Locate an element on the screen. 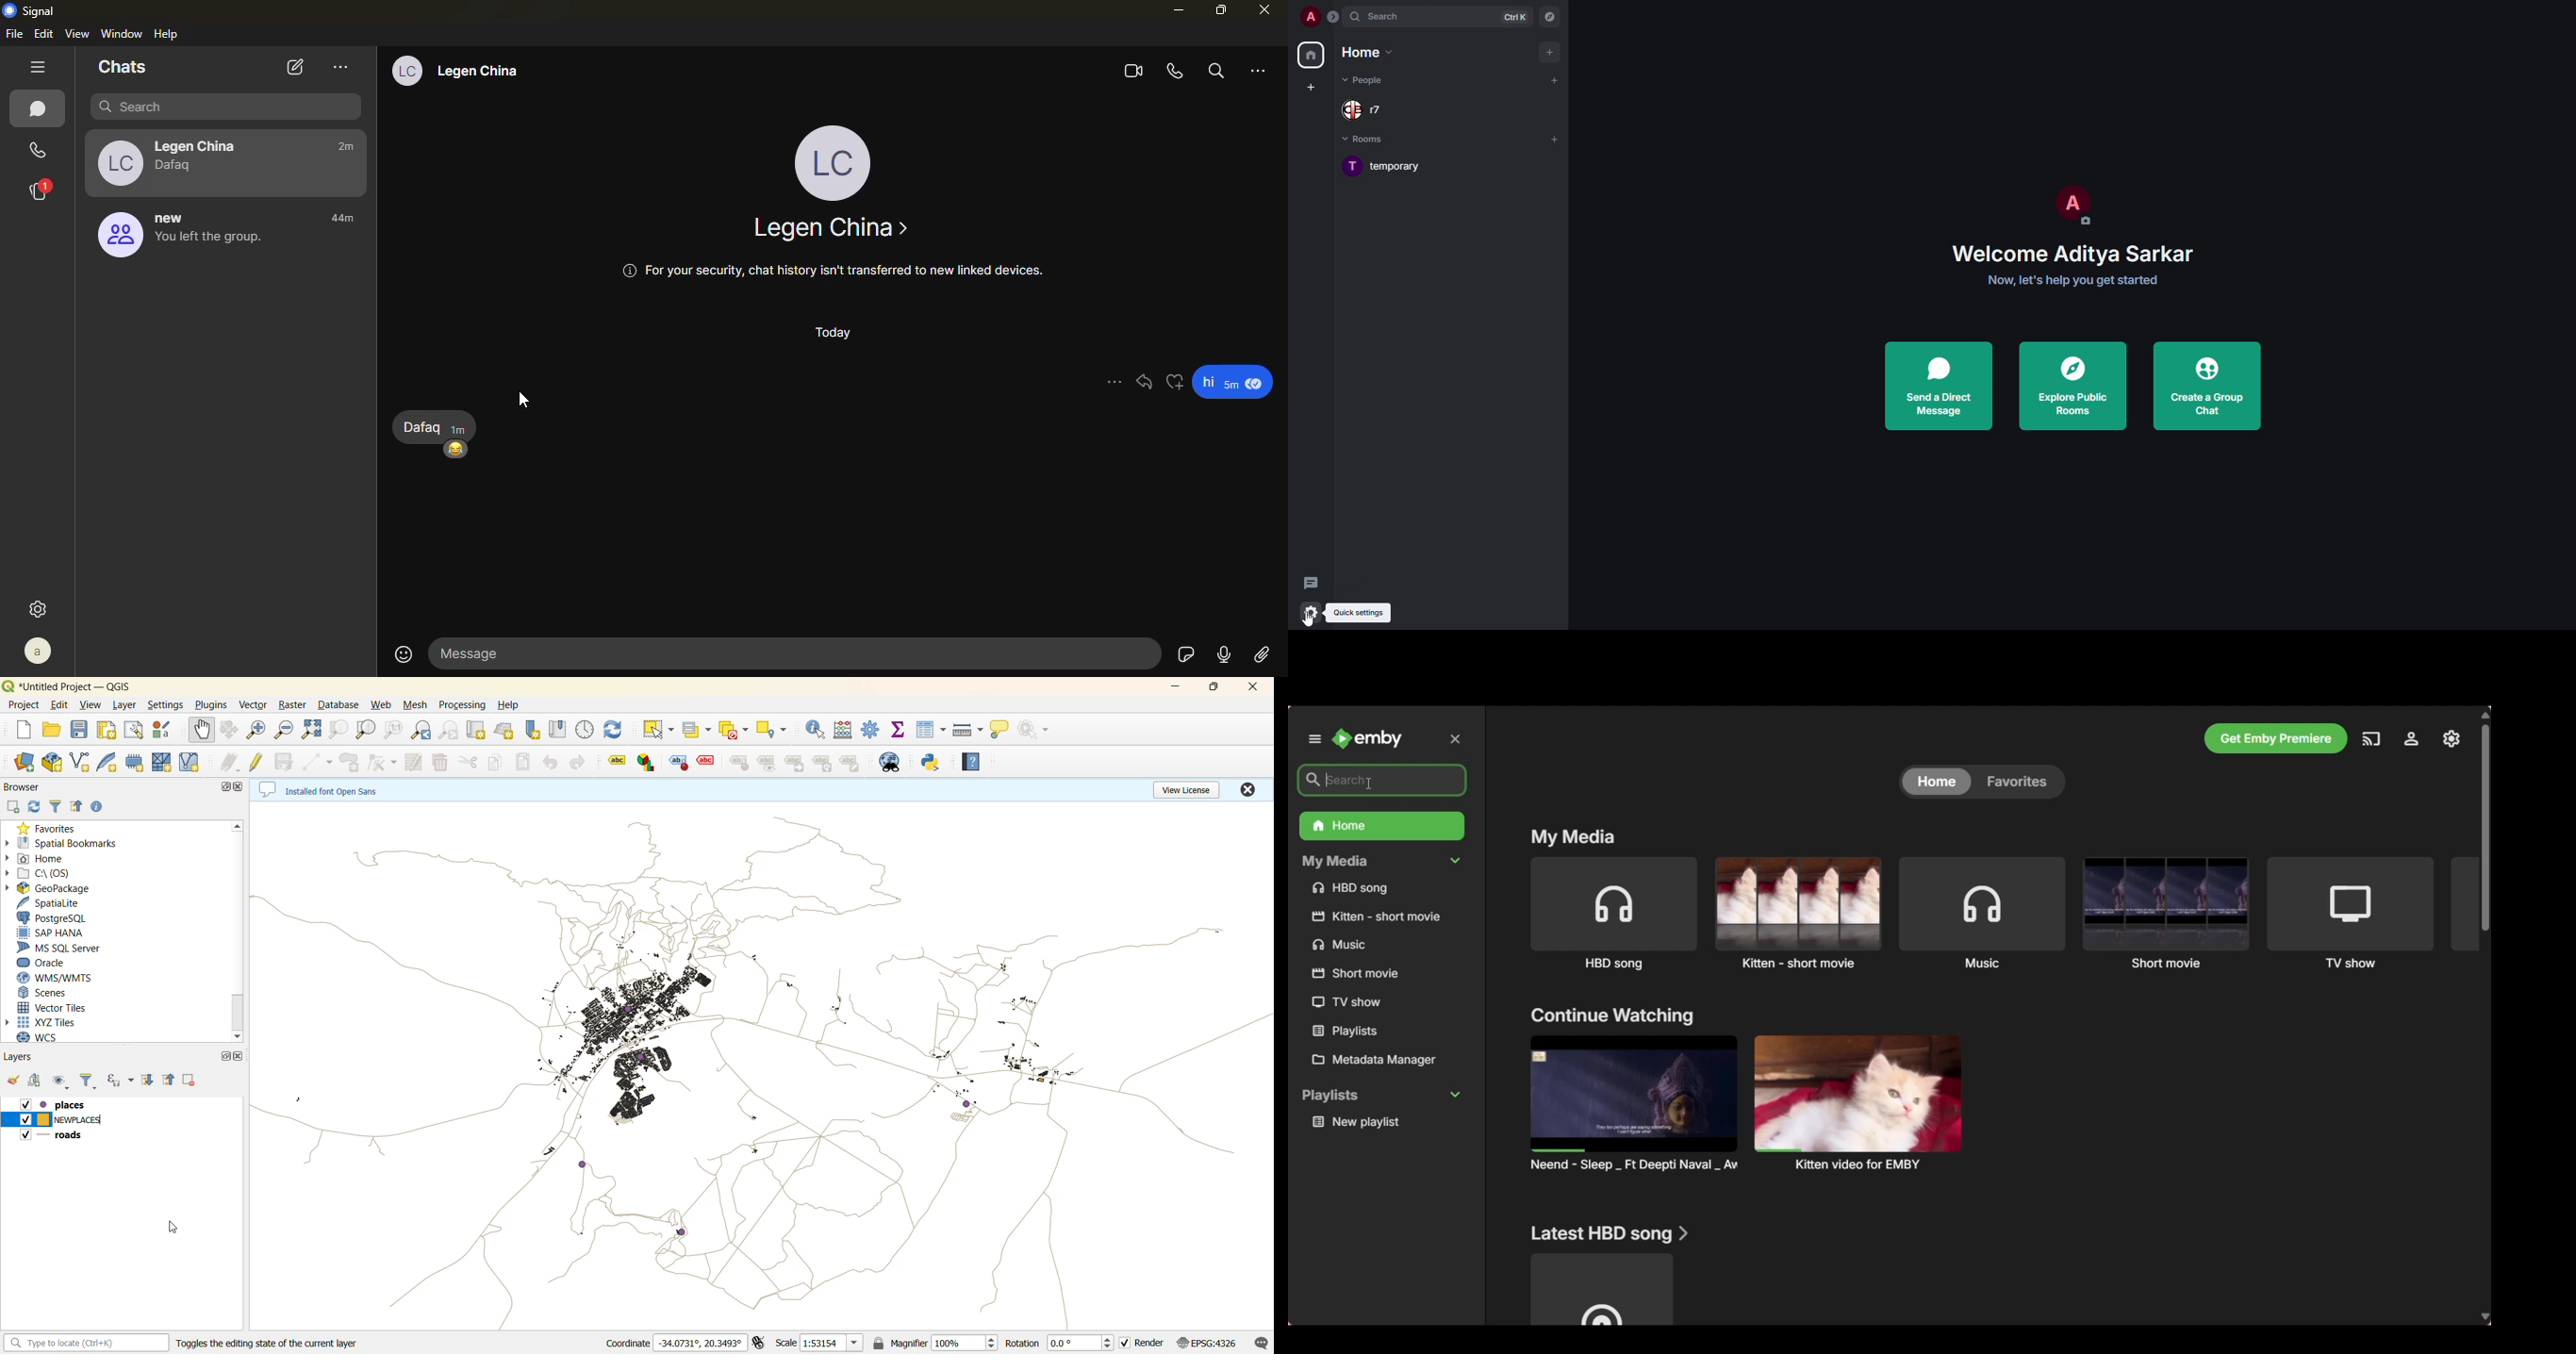  people is located at coordinates (1369, 109).